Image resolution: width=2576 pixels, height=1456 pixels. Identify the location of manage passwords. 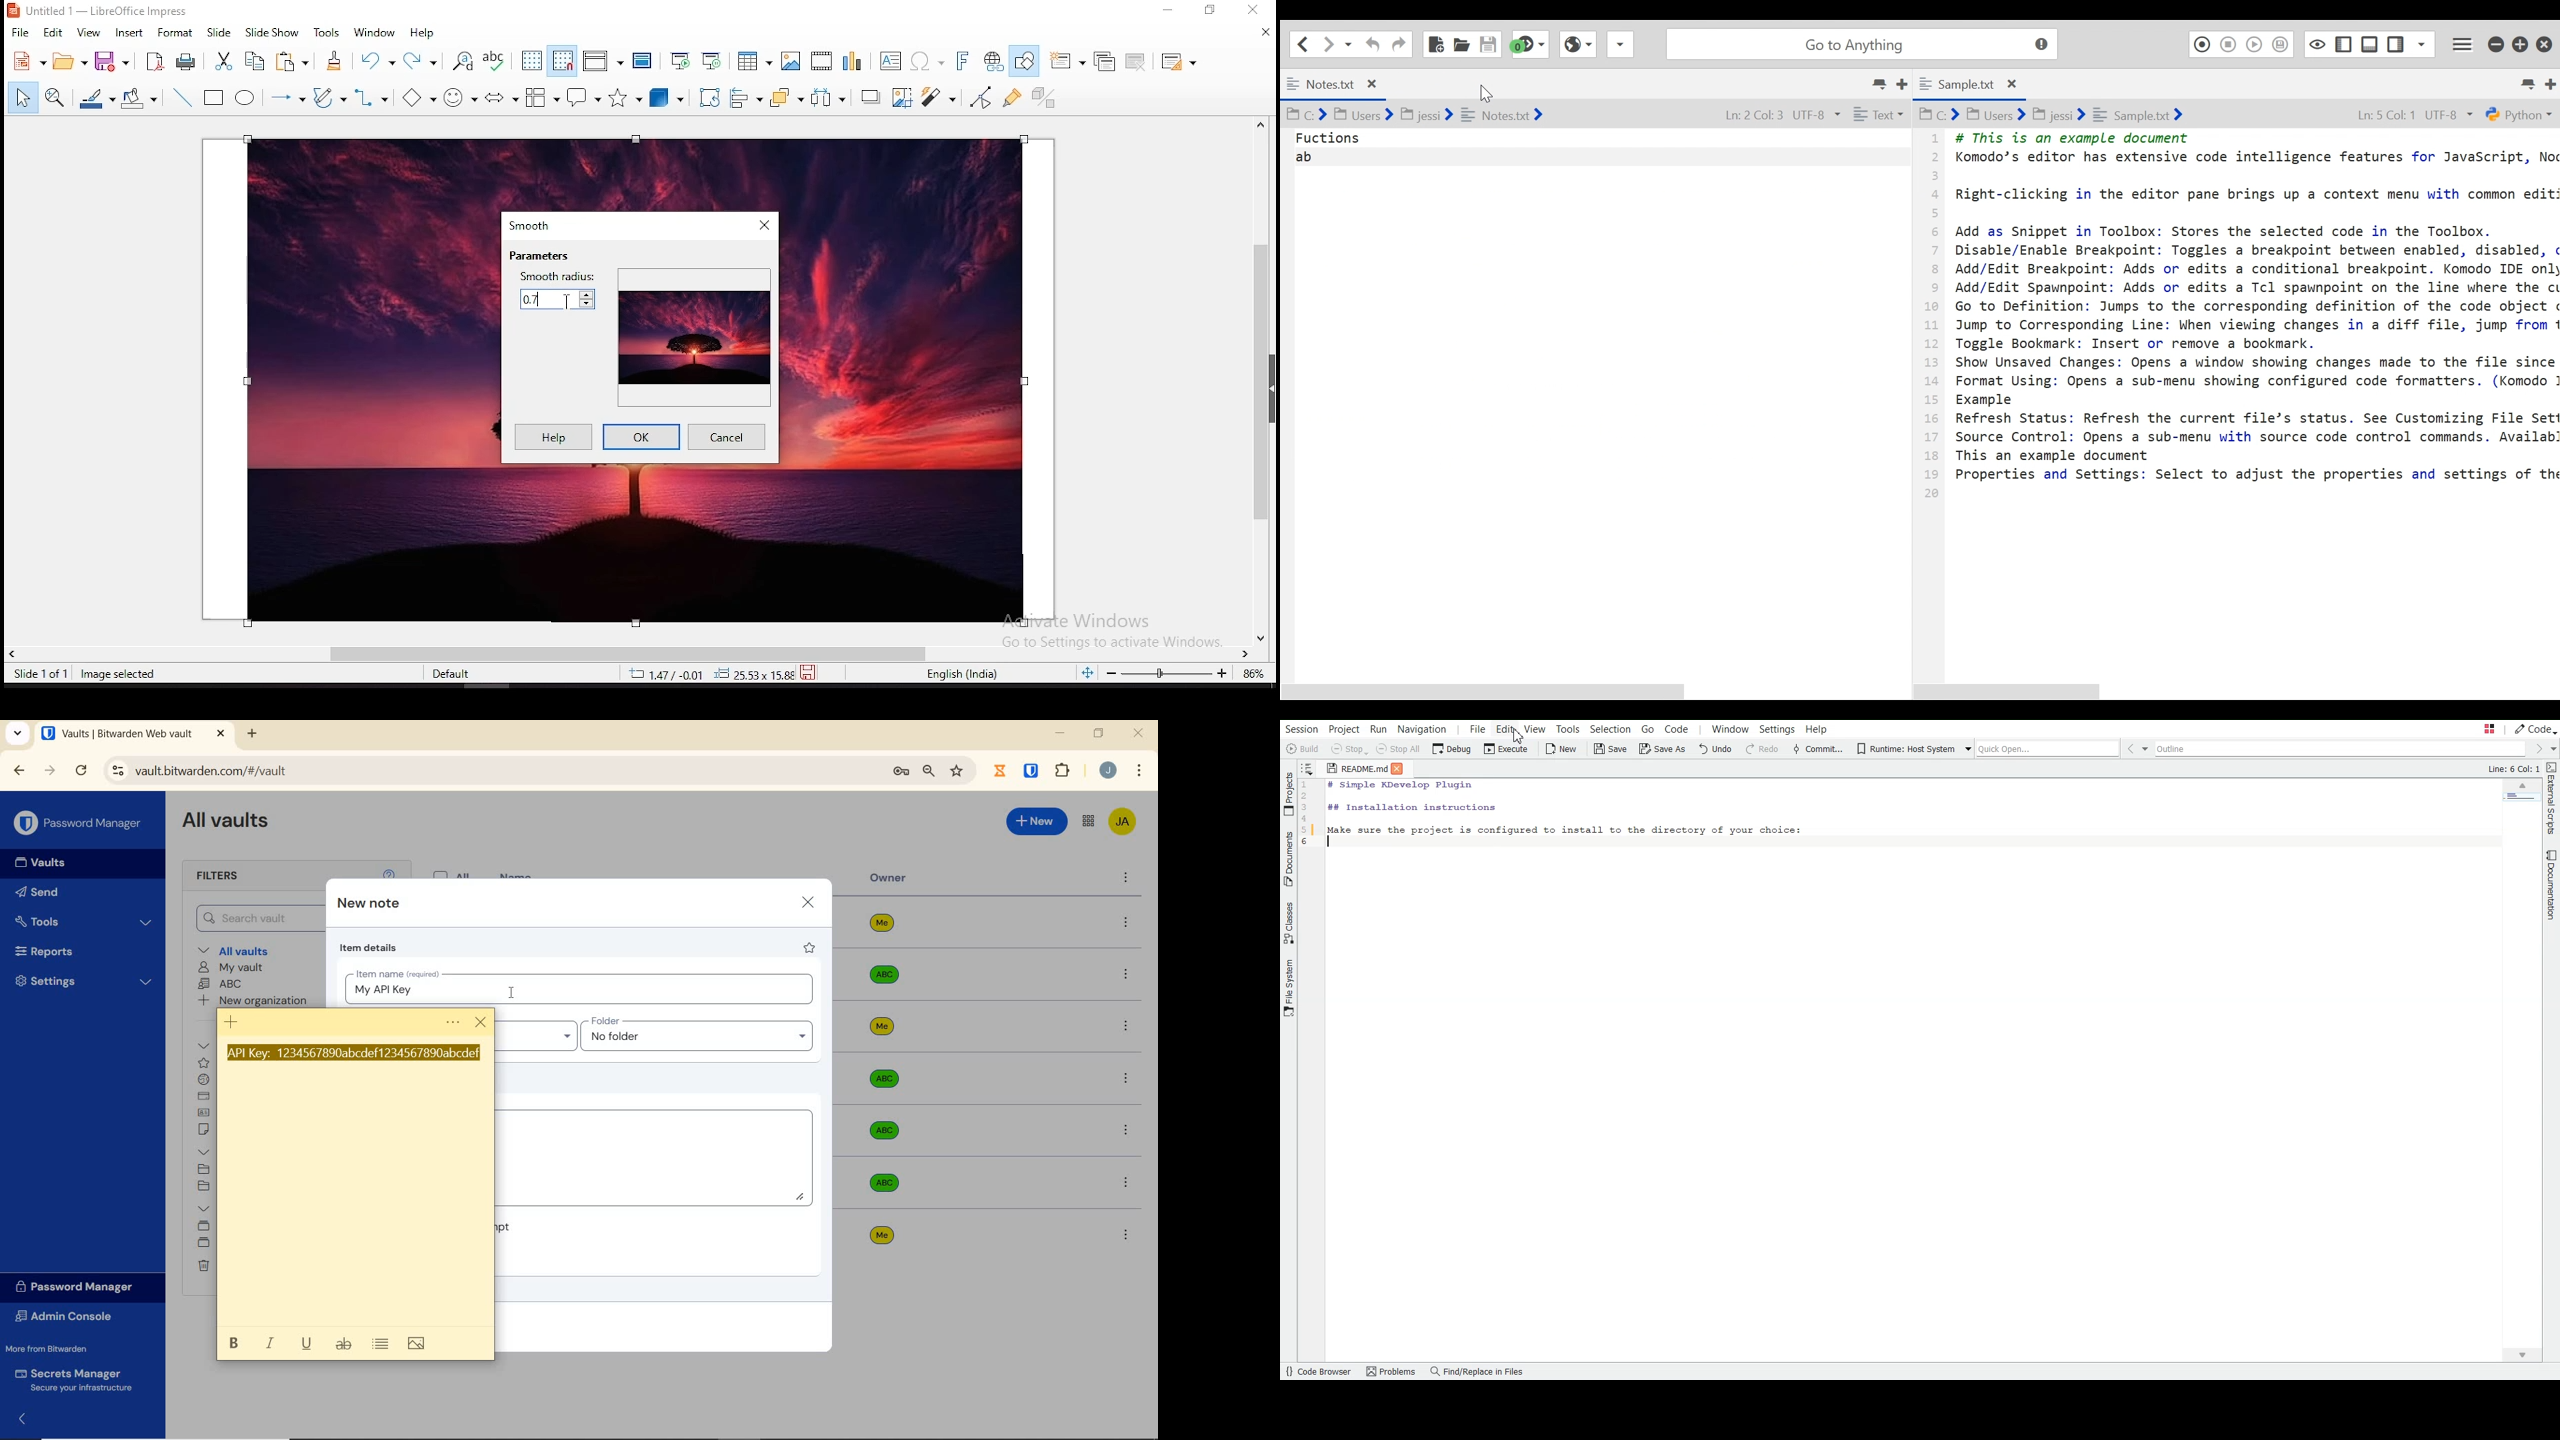
(901, 772).